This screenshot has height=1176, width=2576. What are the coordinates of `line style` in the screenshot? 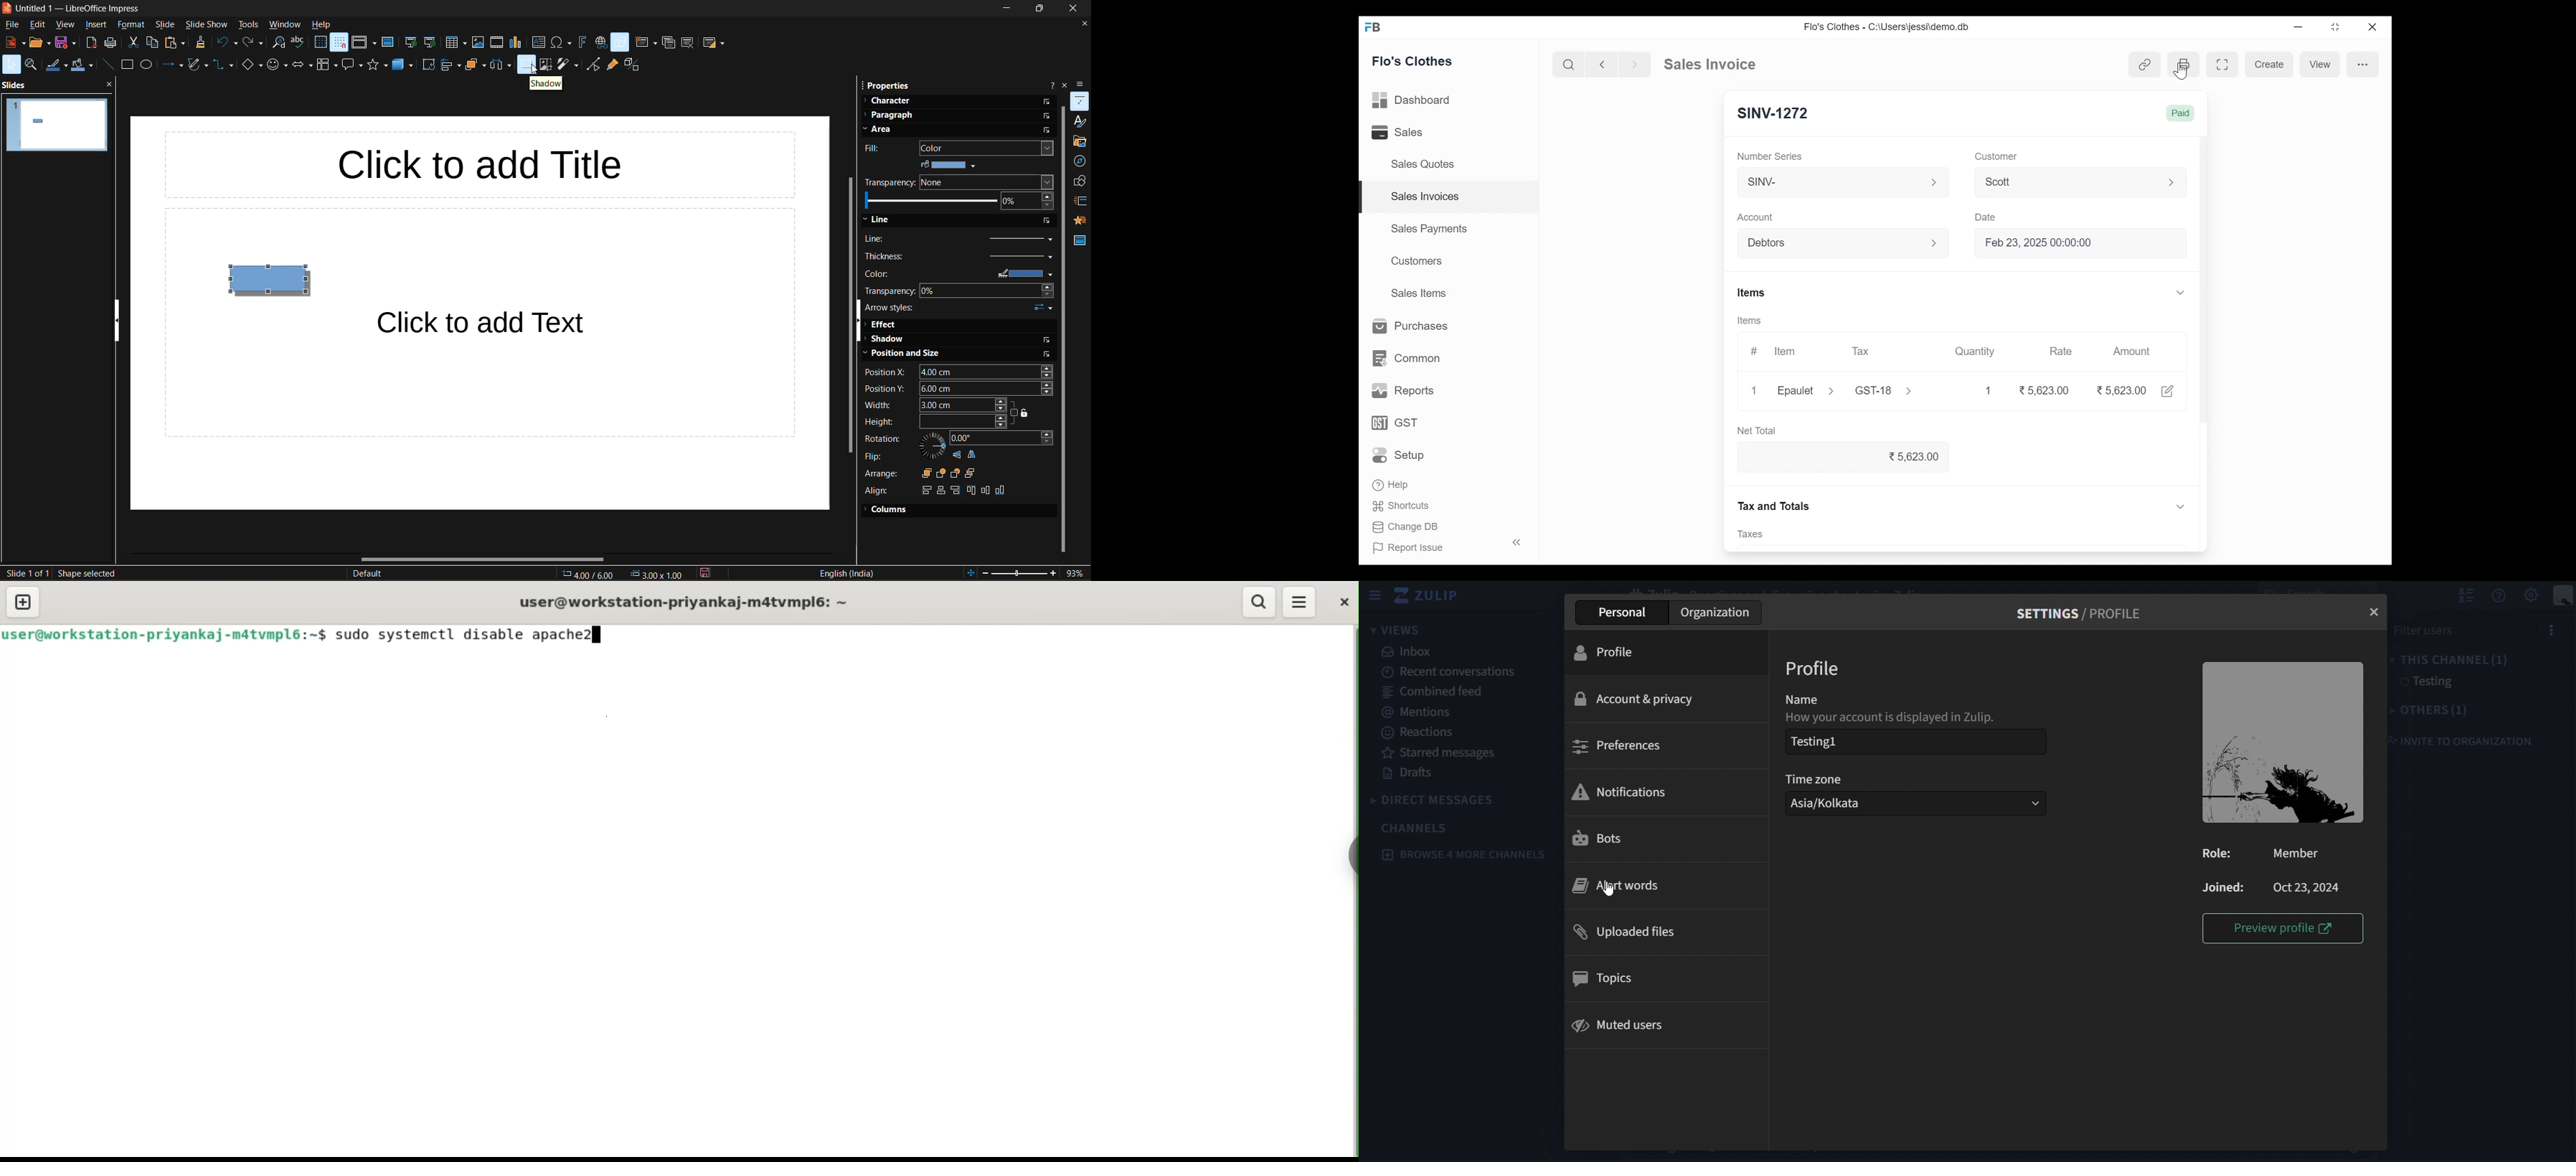 It's located at (960, 239).